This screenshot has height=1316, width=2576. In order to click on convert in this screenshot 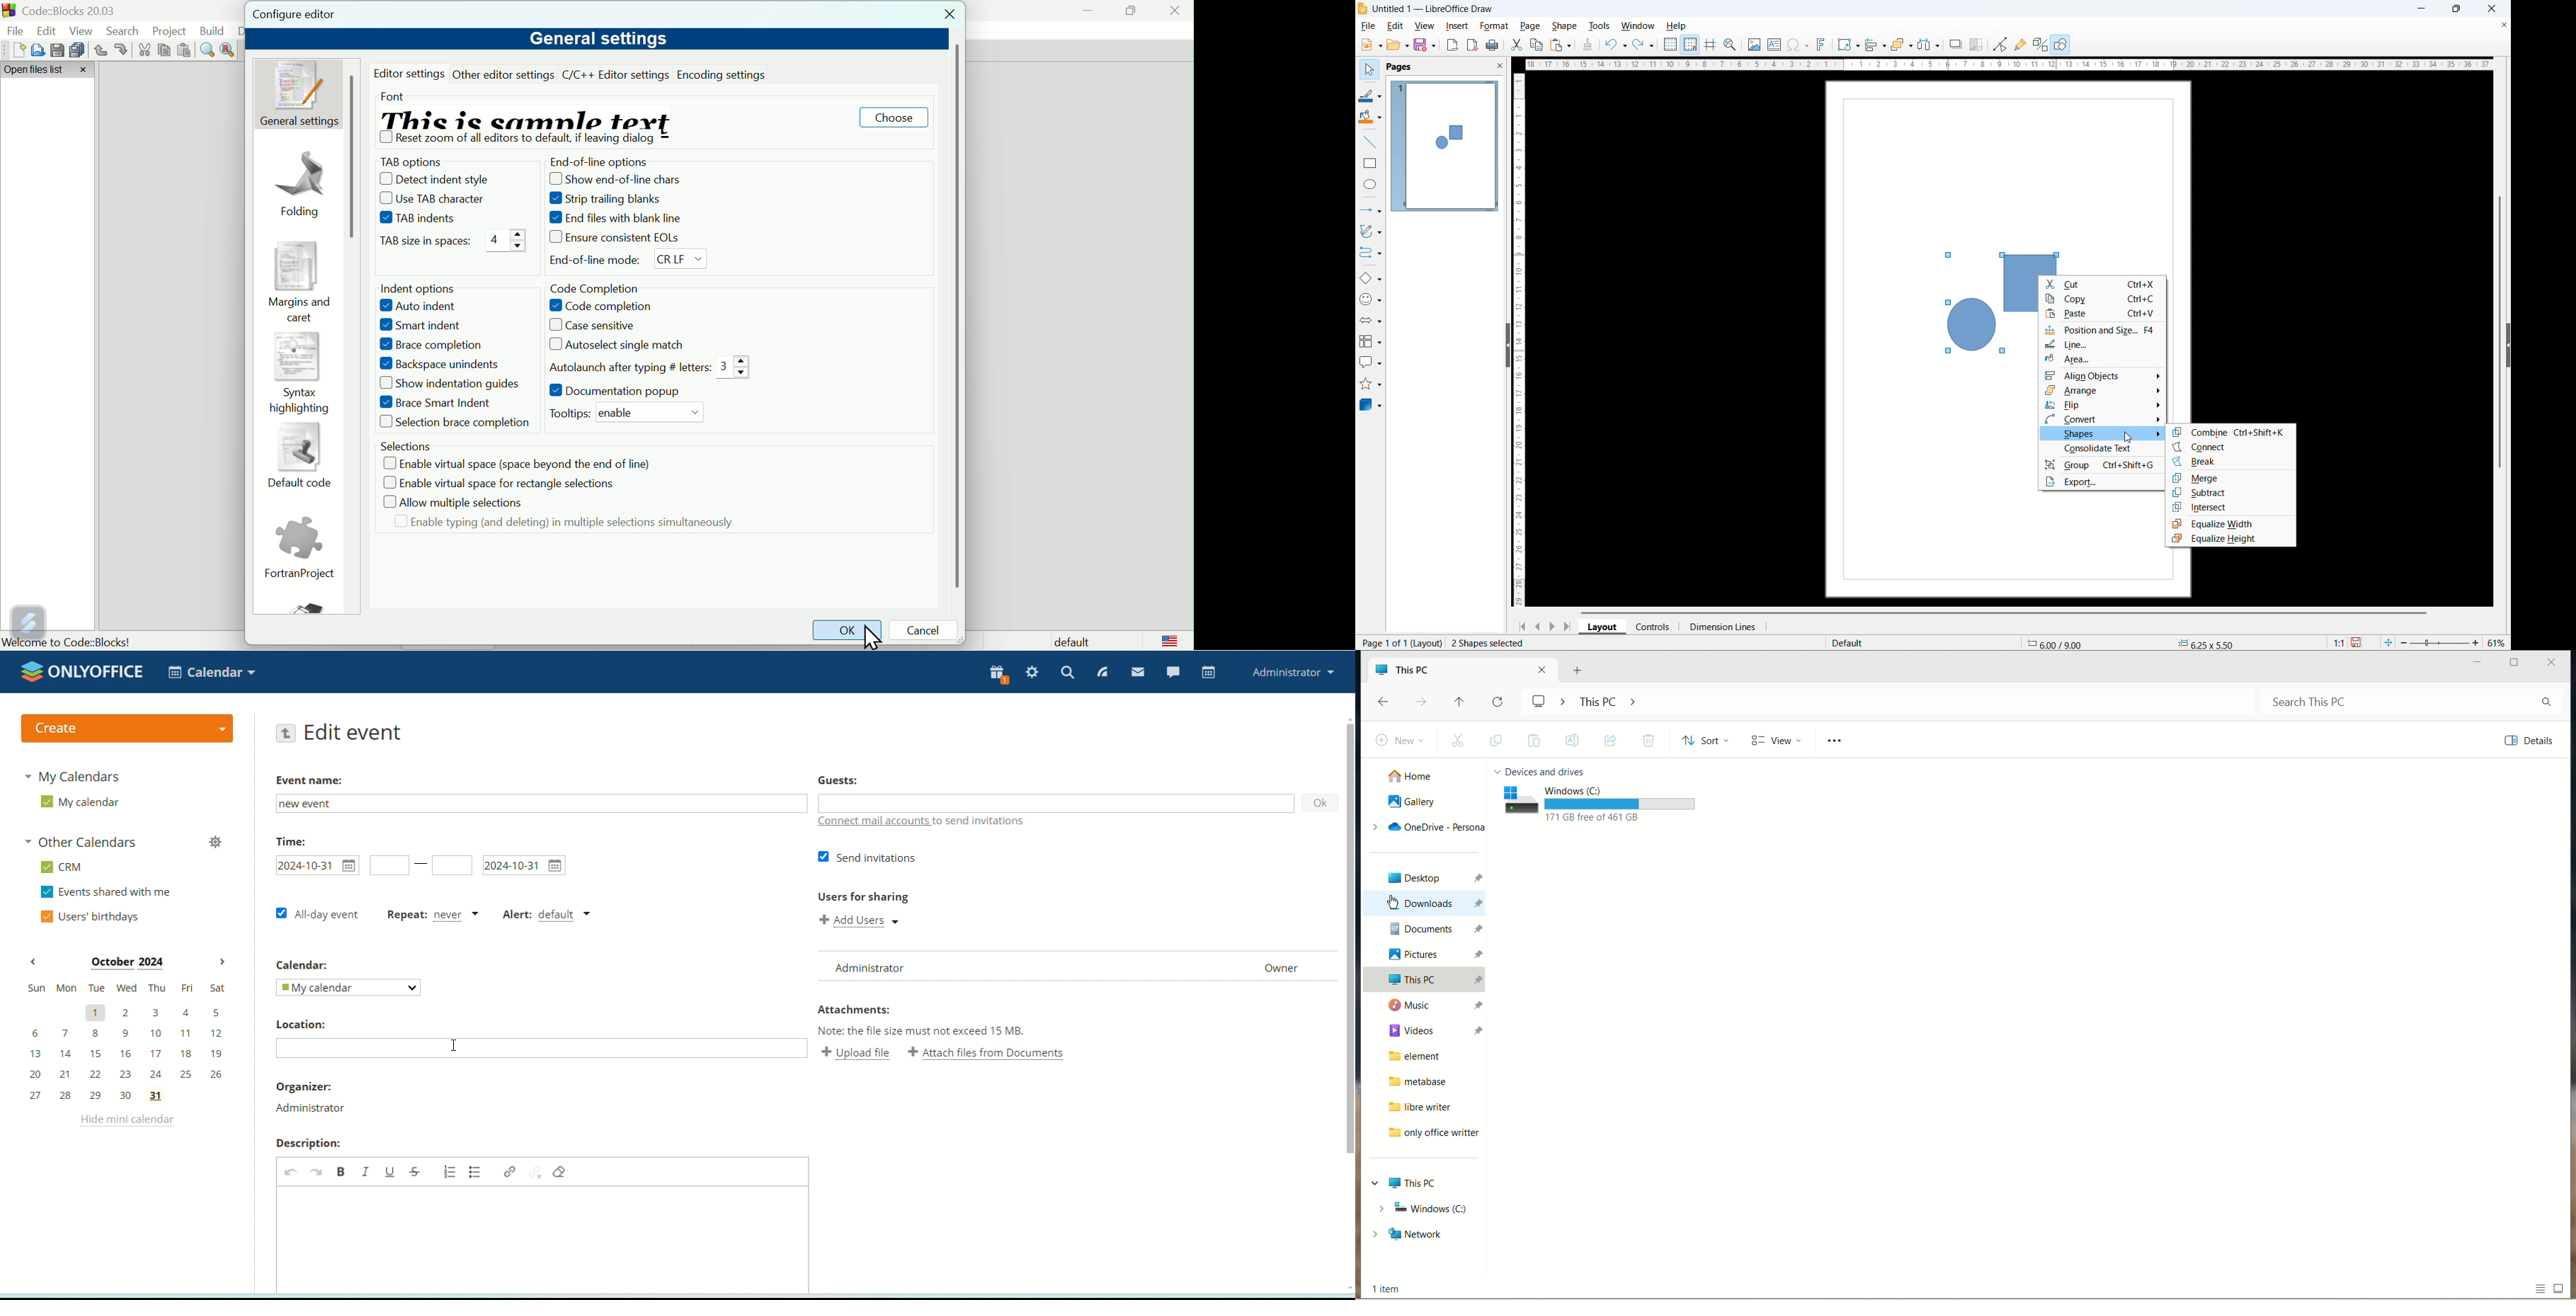, I will do `click(2103, 419)`.